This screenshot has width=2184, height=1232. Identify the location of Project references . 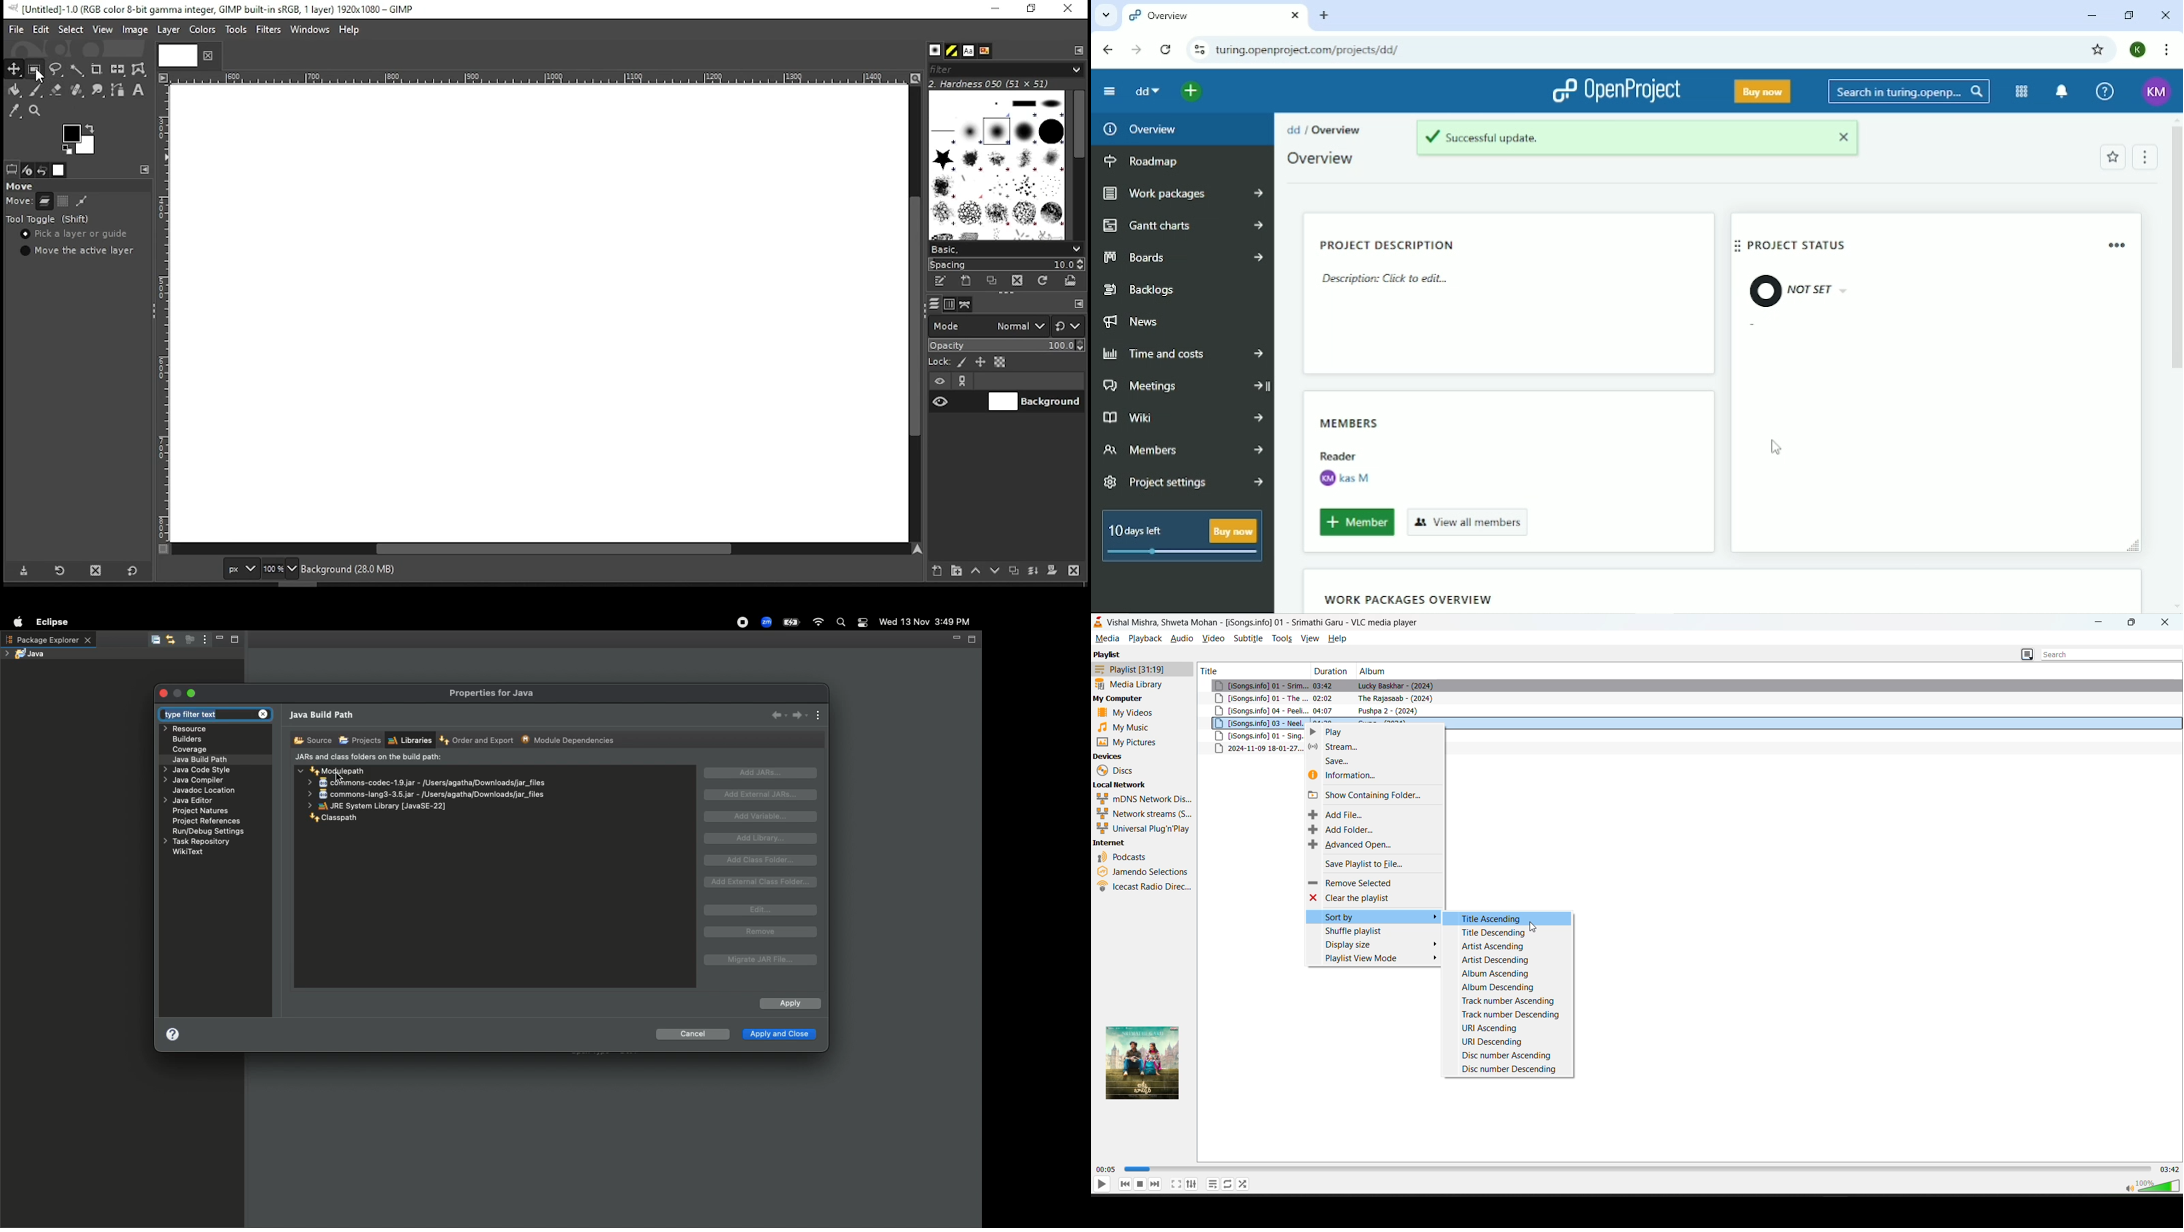
(208, 821).